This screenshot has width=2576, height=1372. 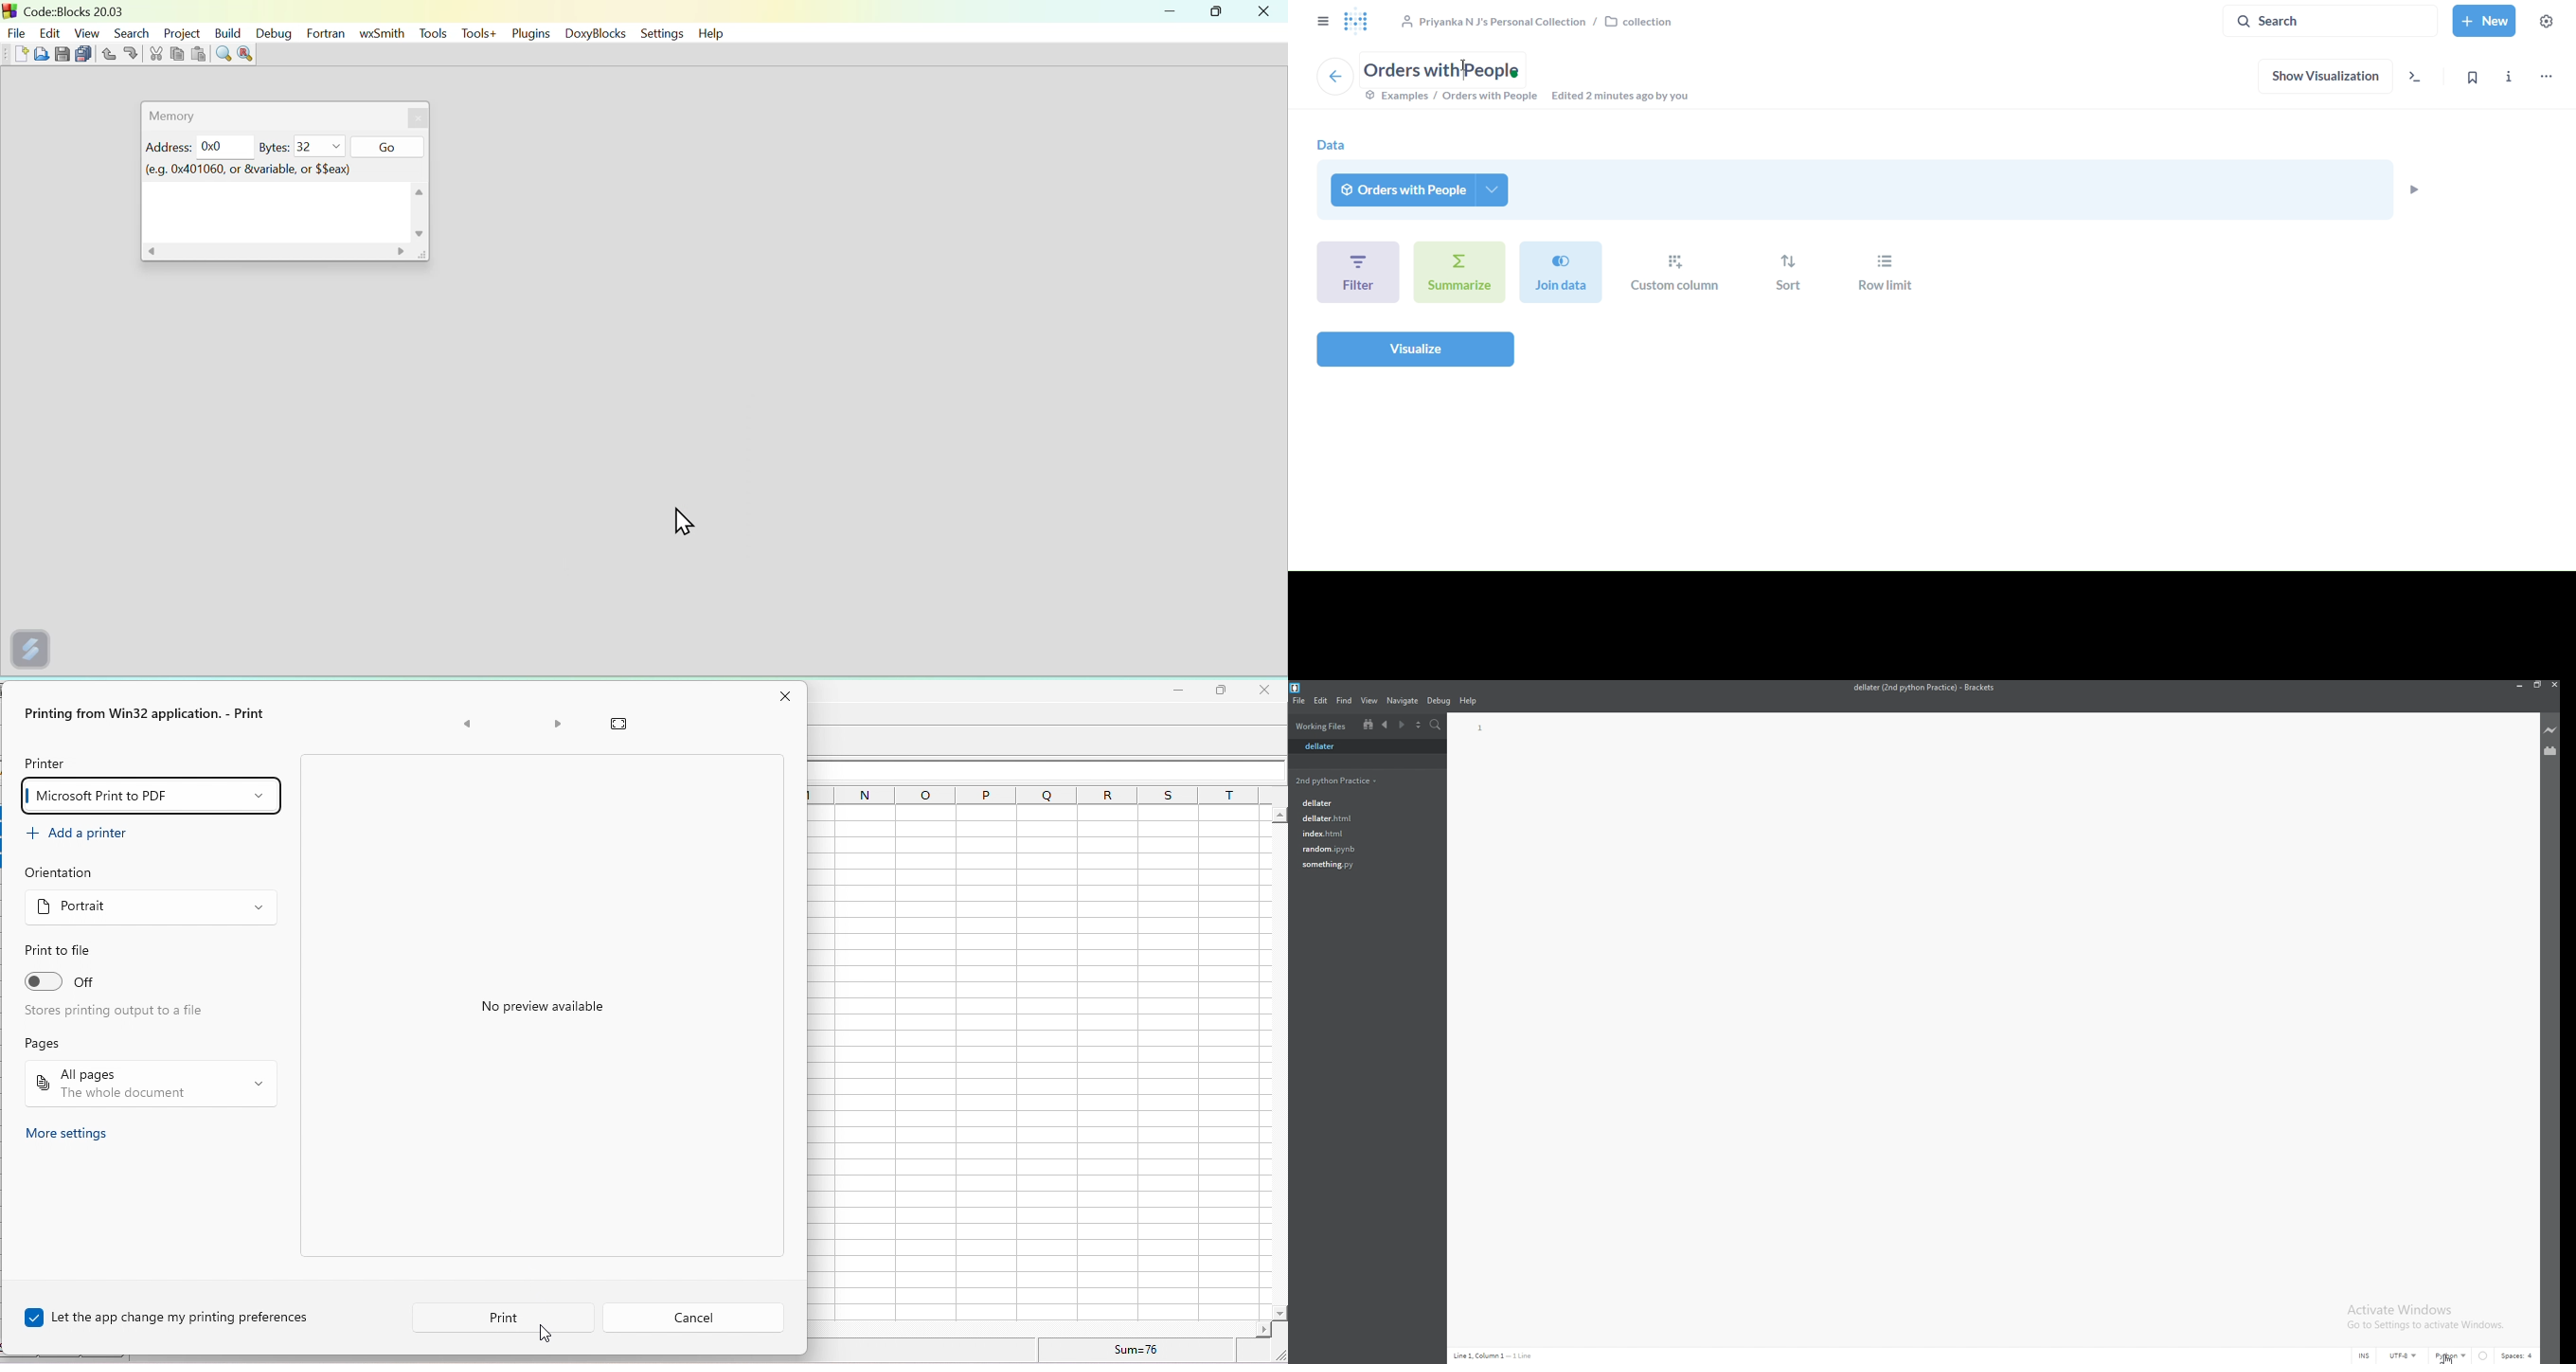 I want to click on split view, so click(x=1418, y=725).